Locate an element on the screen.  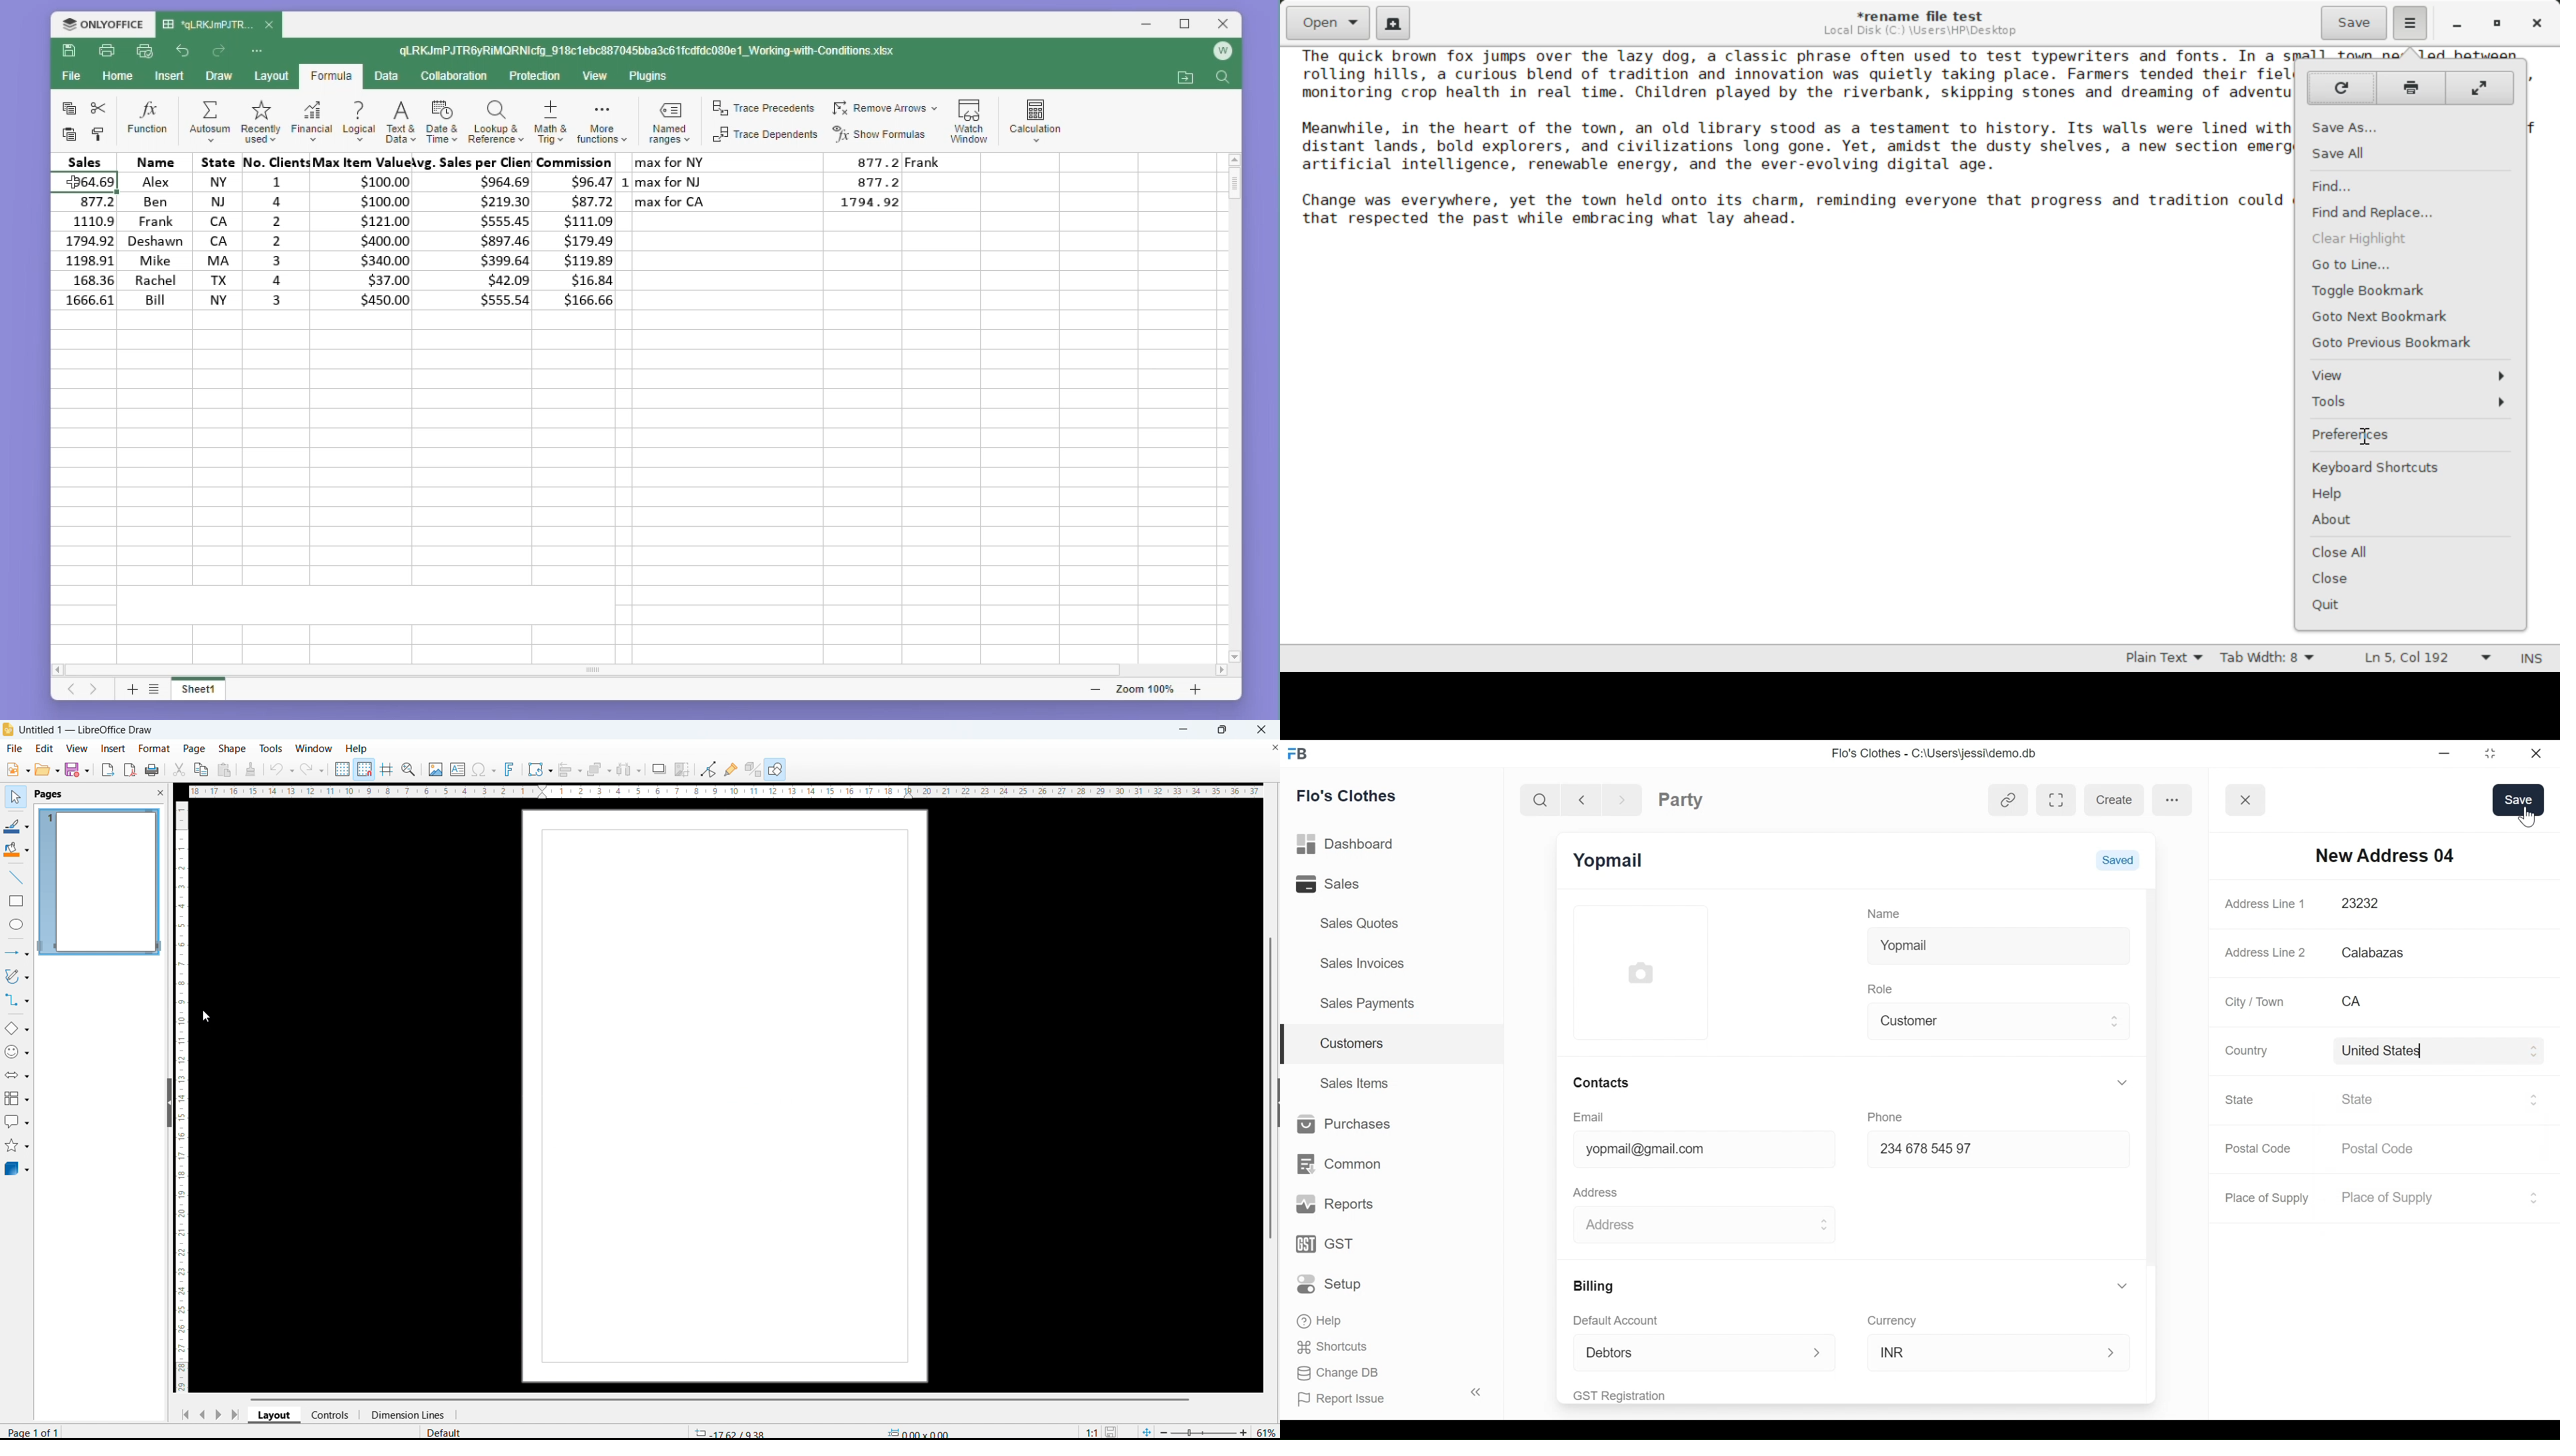
Expand is located at coordinates (2533, 1051).